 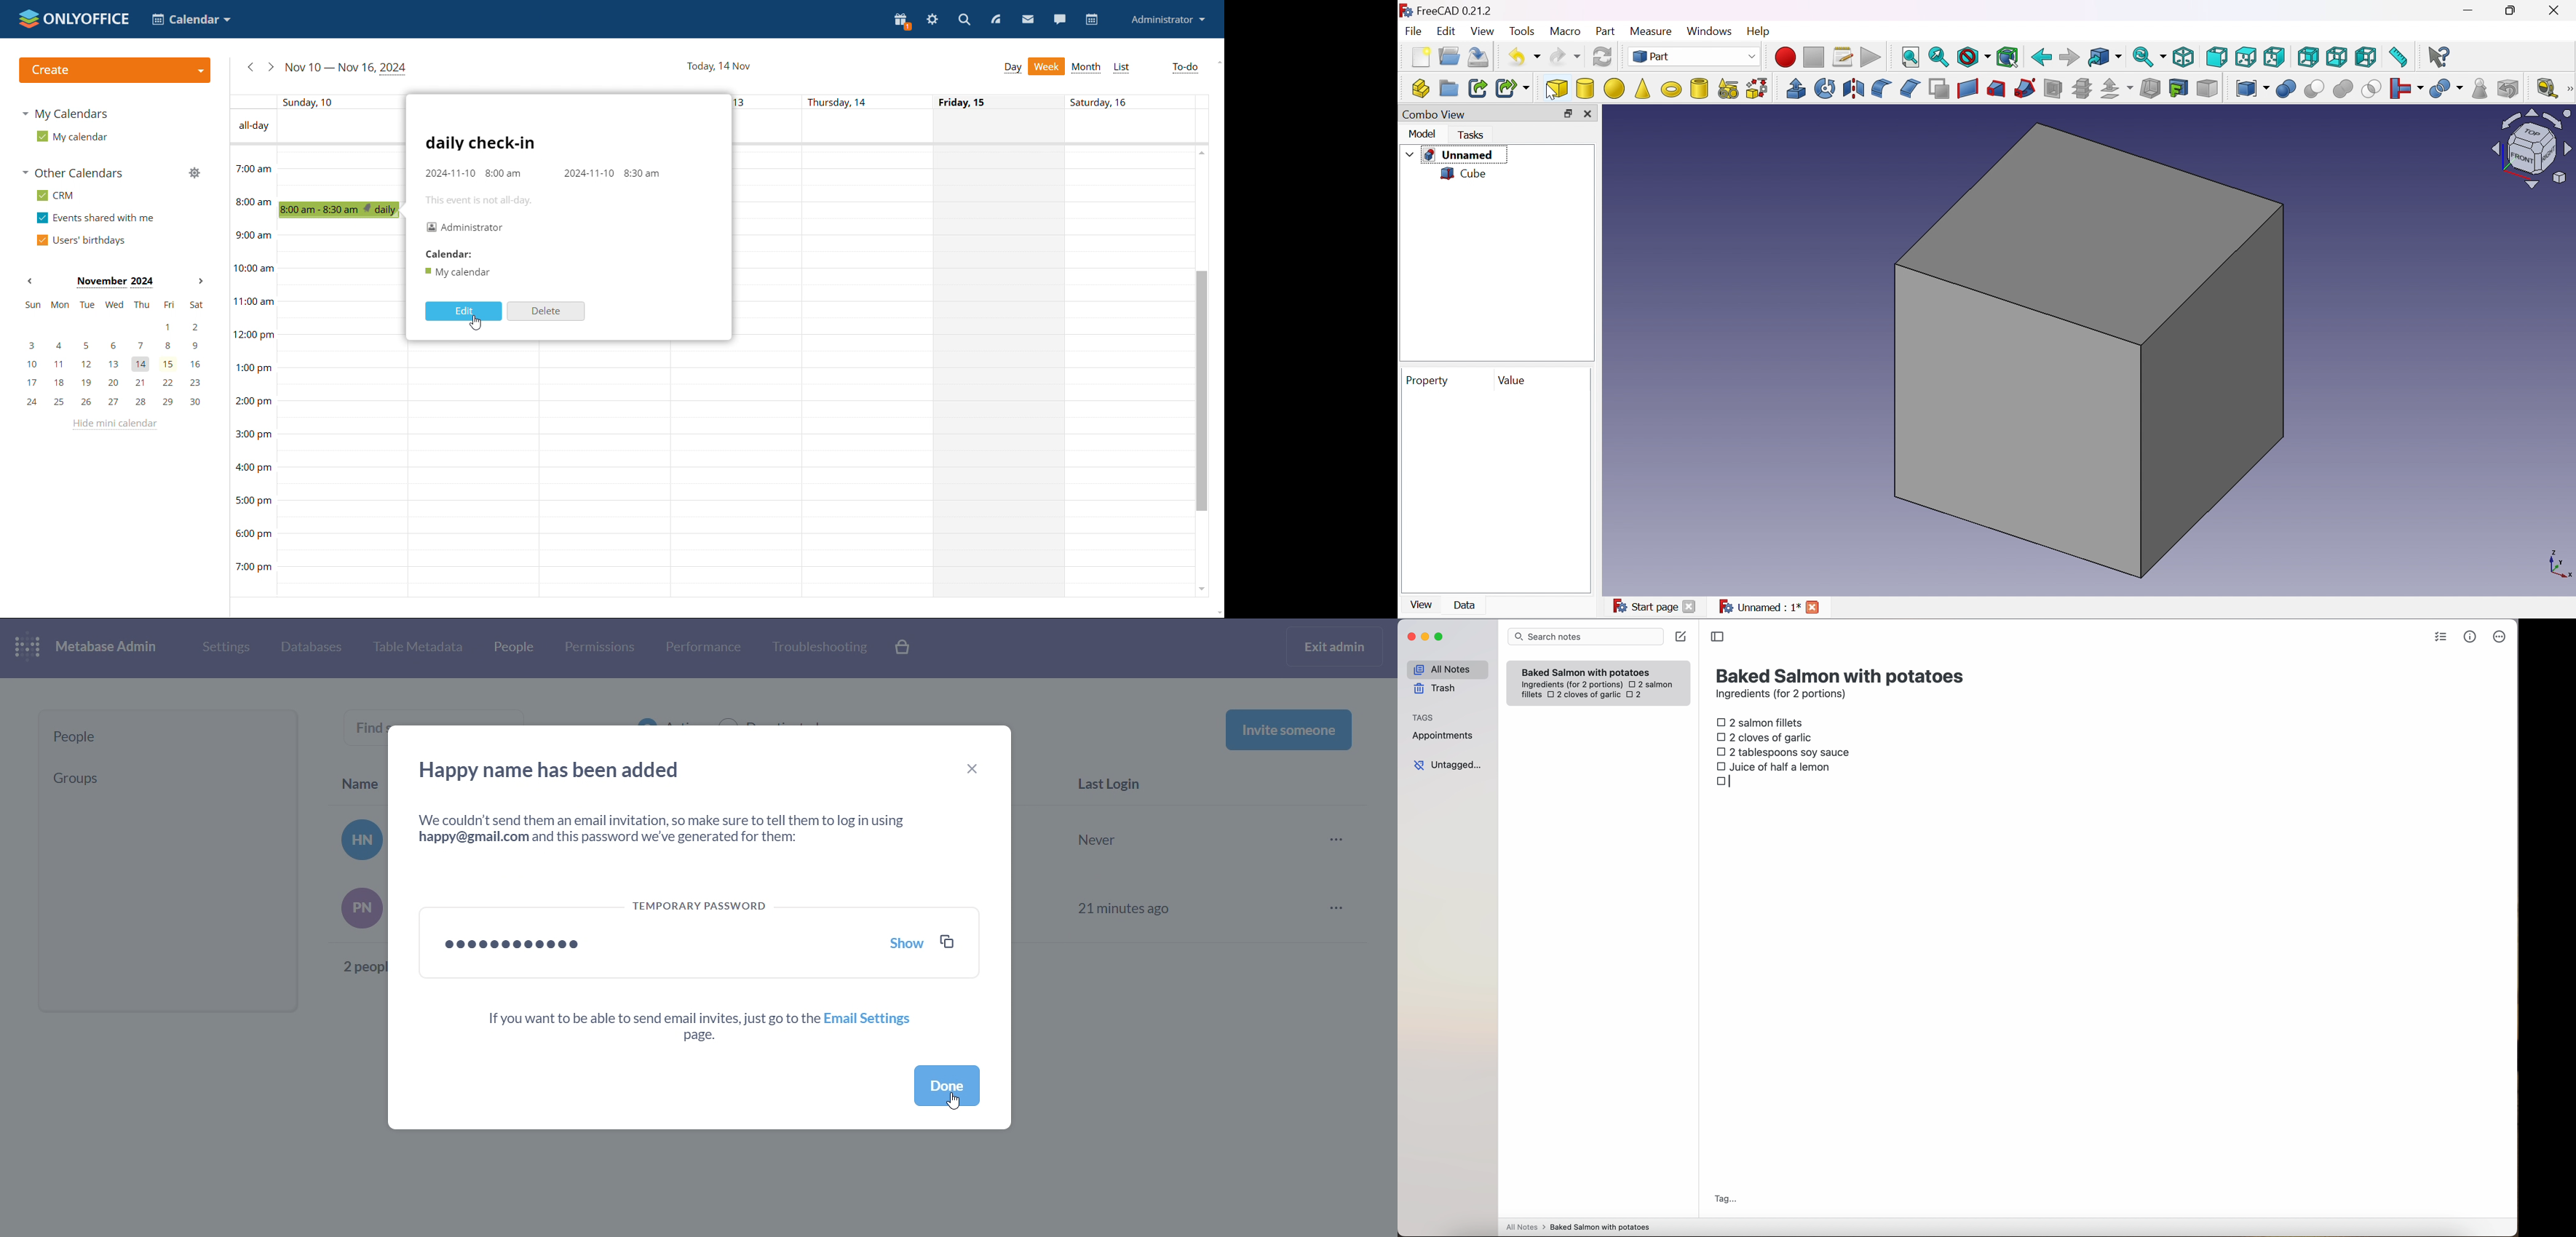 What do you see at coordinates (1698, 88) in the screenshot?
I see `Create tube` at bounding box center [1698, 88].